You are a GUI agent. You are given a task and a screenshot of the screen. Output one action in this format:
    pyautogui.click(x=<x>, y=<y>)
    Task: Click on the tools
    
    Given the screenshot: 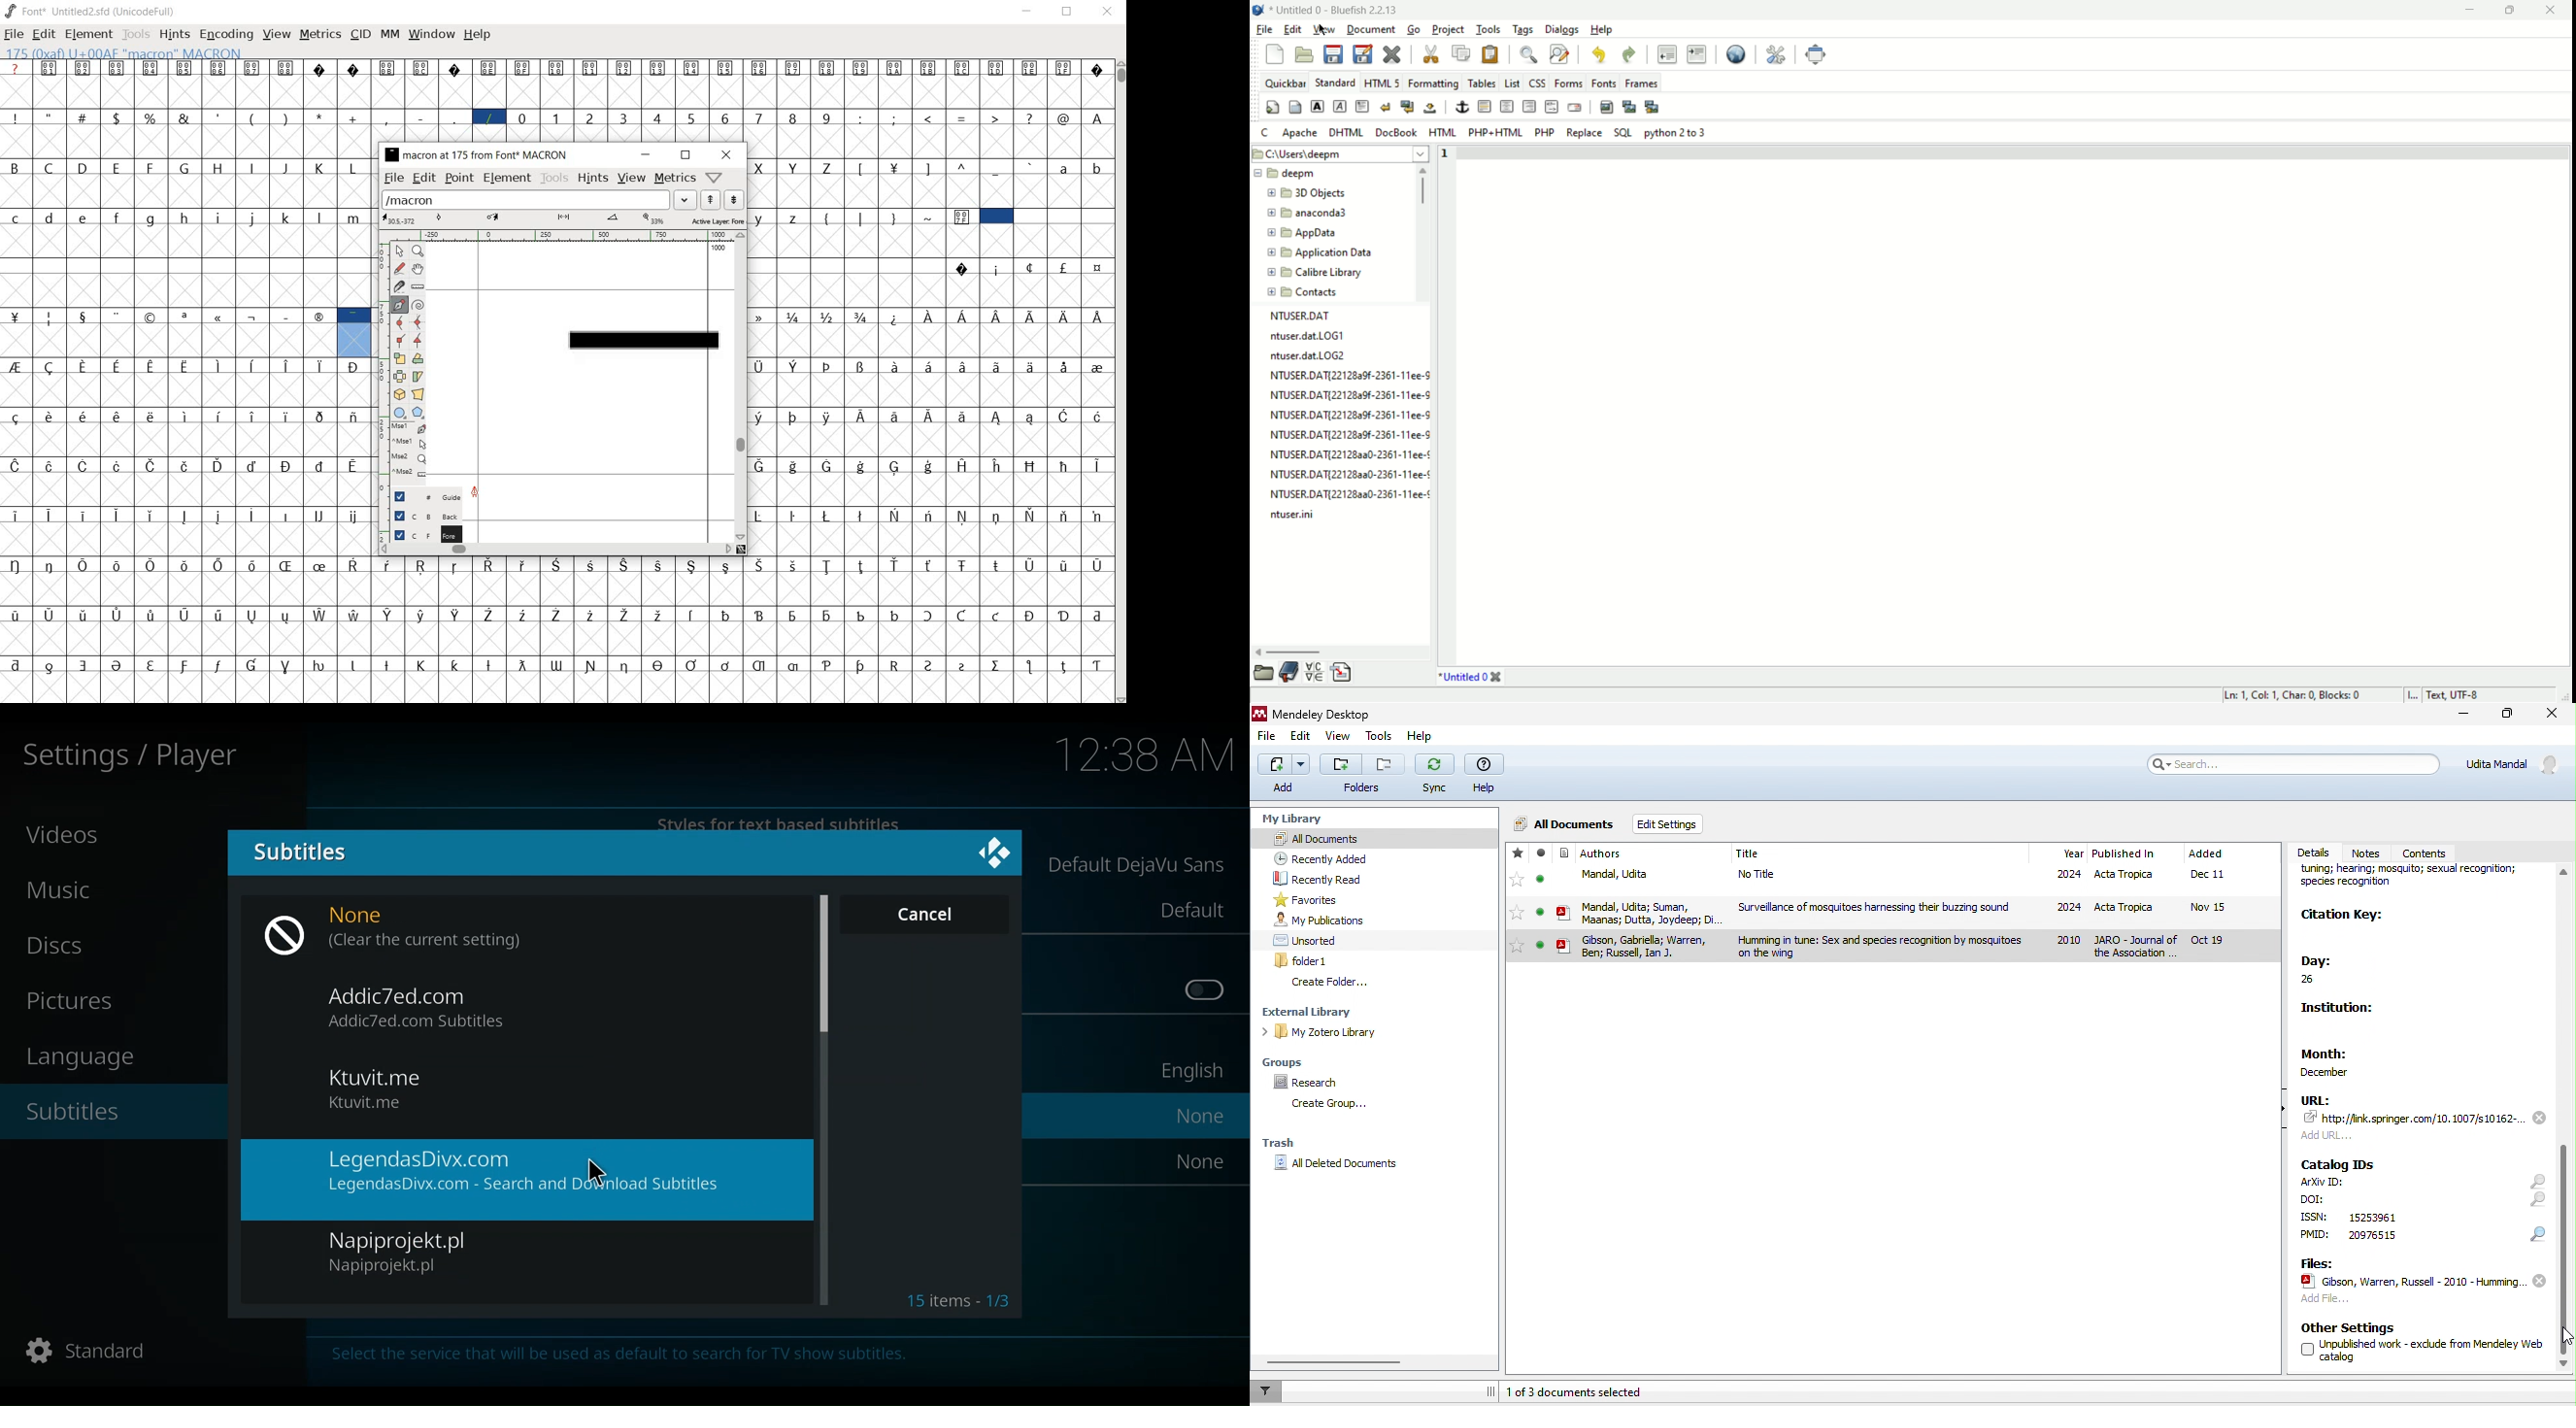 What is the action you would take?
    pyautogui.click(x=1380, y=738)
    